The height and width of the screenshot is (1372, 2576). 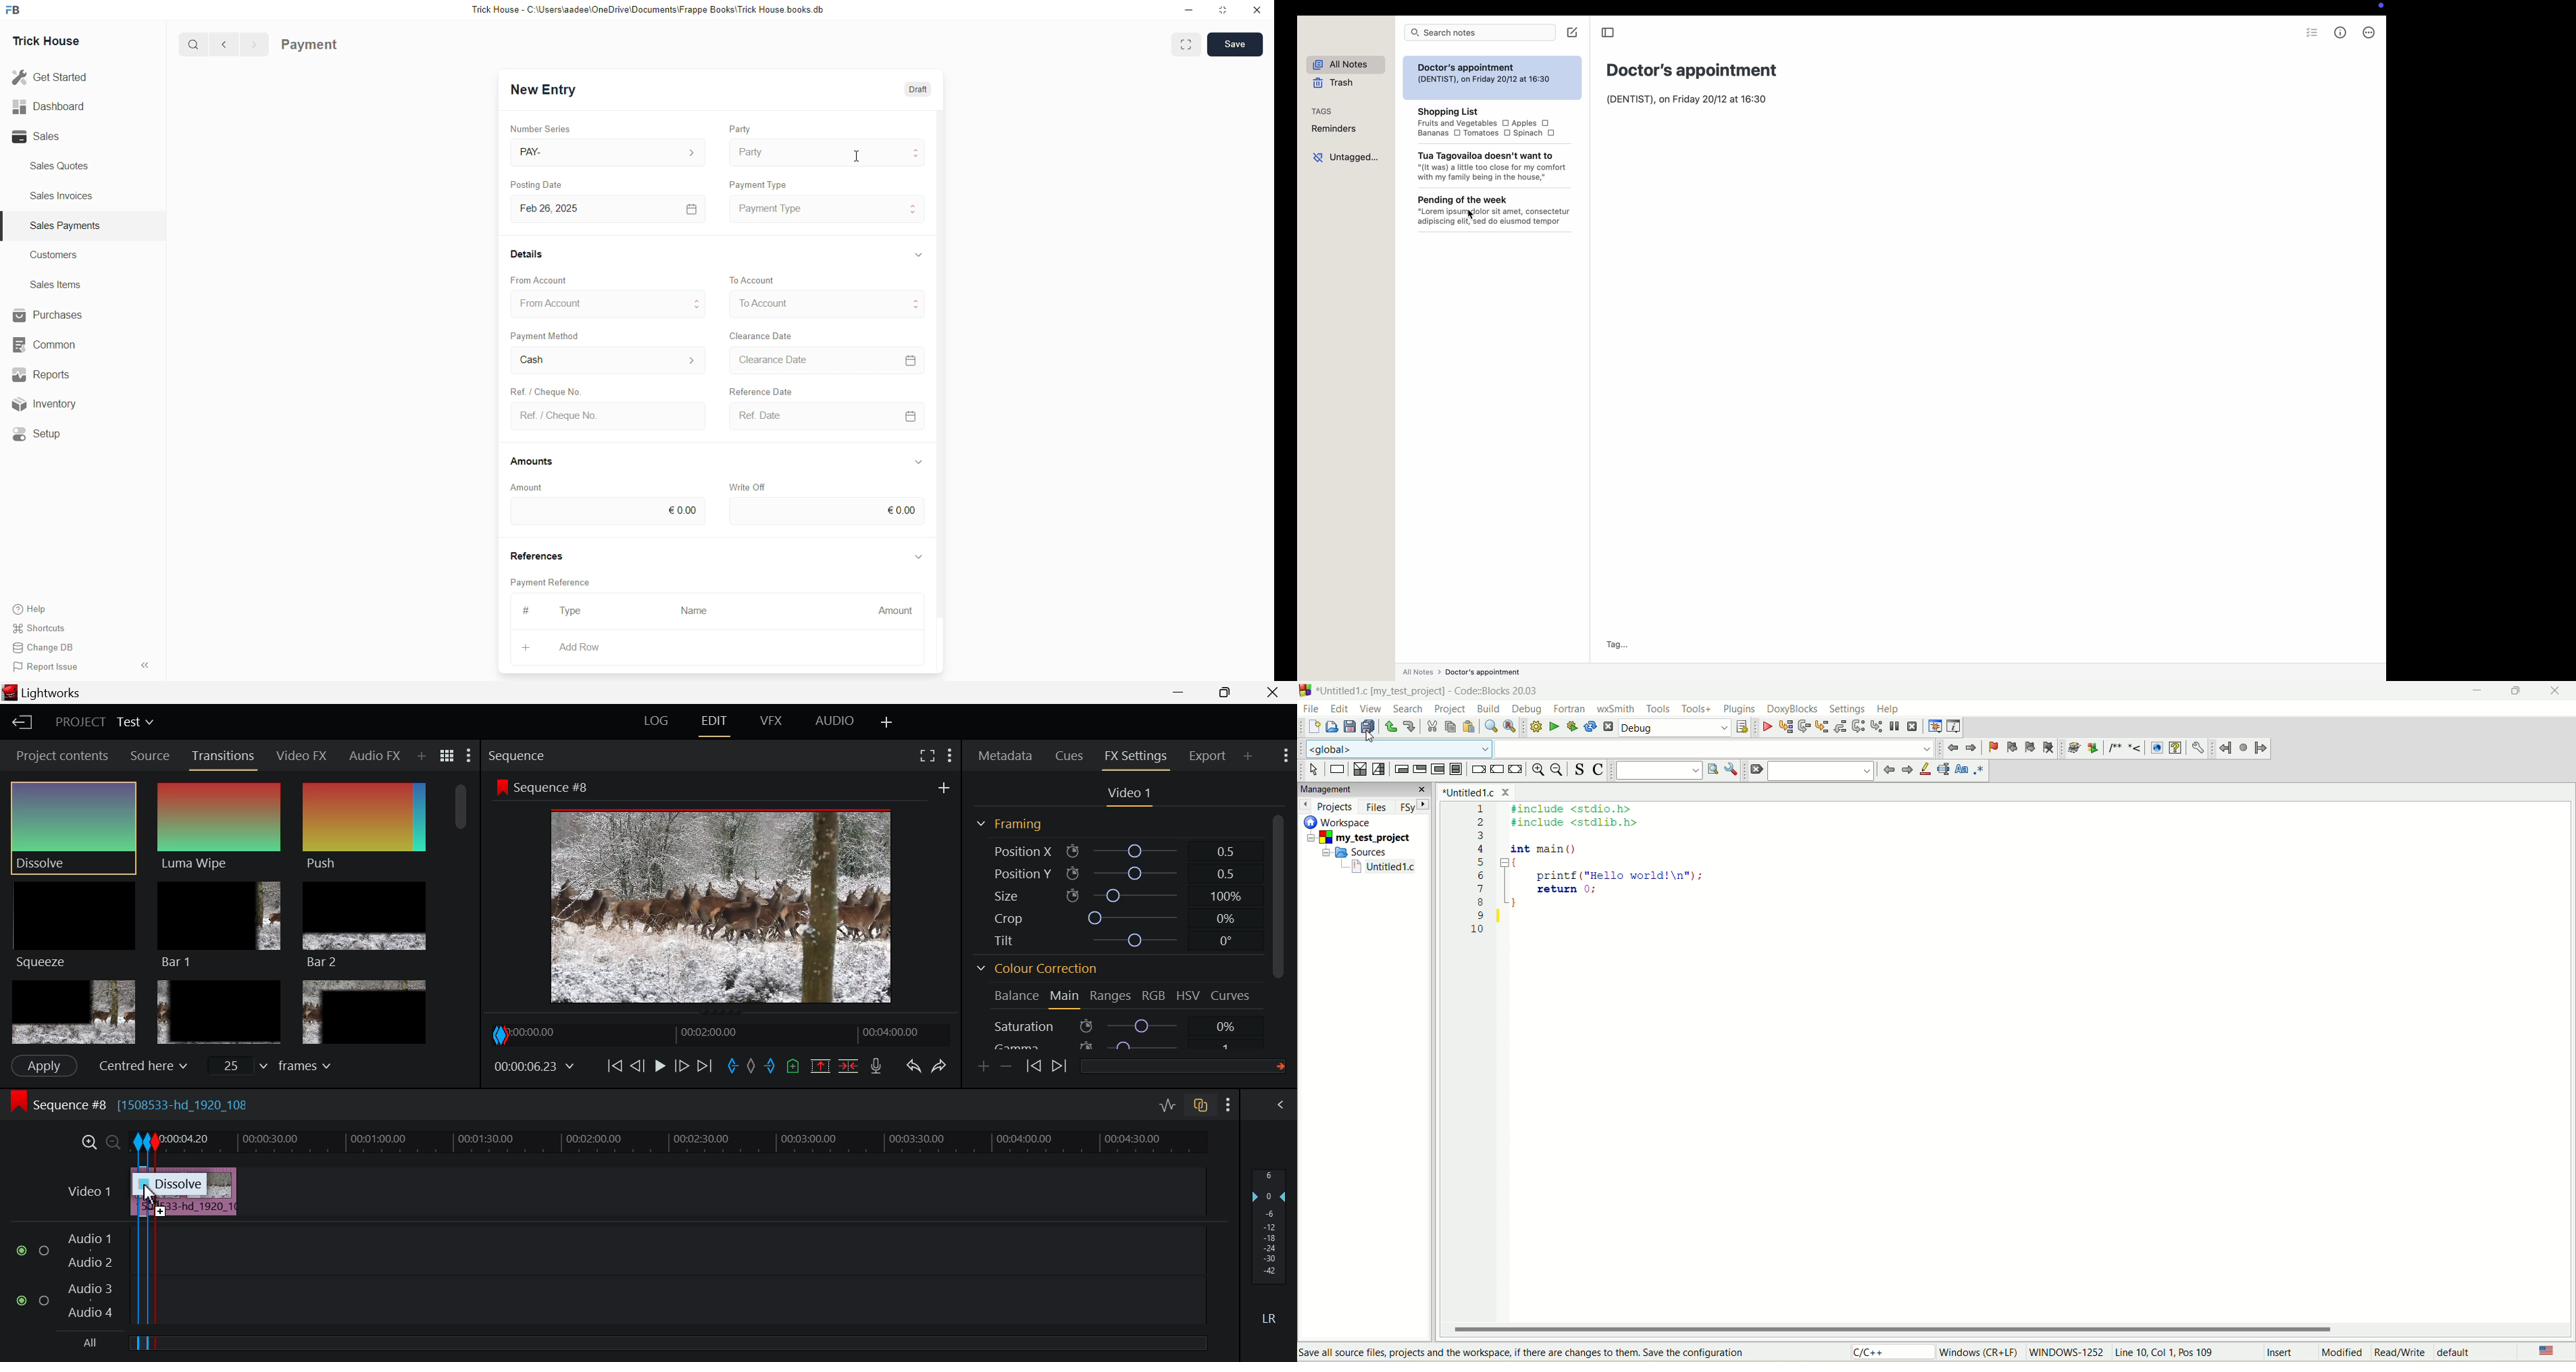 What do you see at coordinates (1494, 78) in the screenshot?
I see `Doctor's appointment
(DENTIST), on Friday 20/12 at 16:30` at bounding box center [1494, 78].